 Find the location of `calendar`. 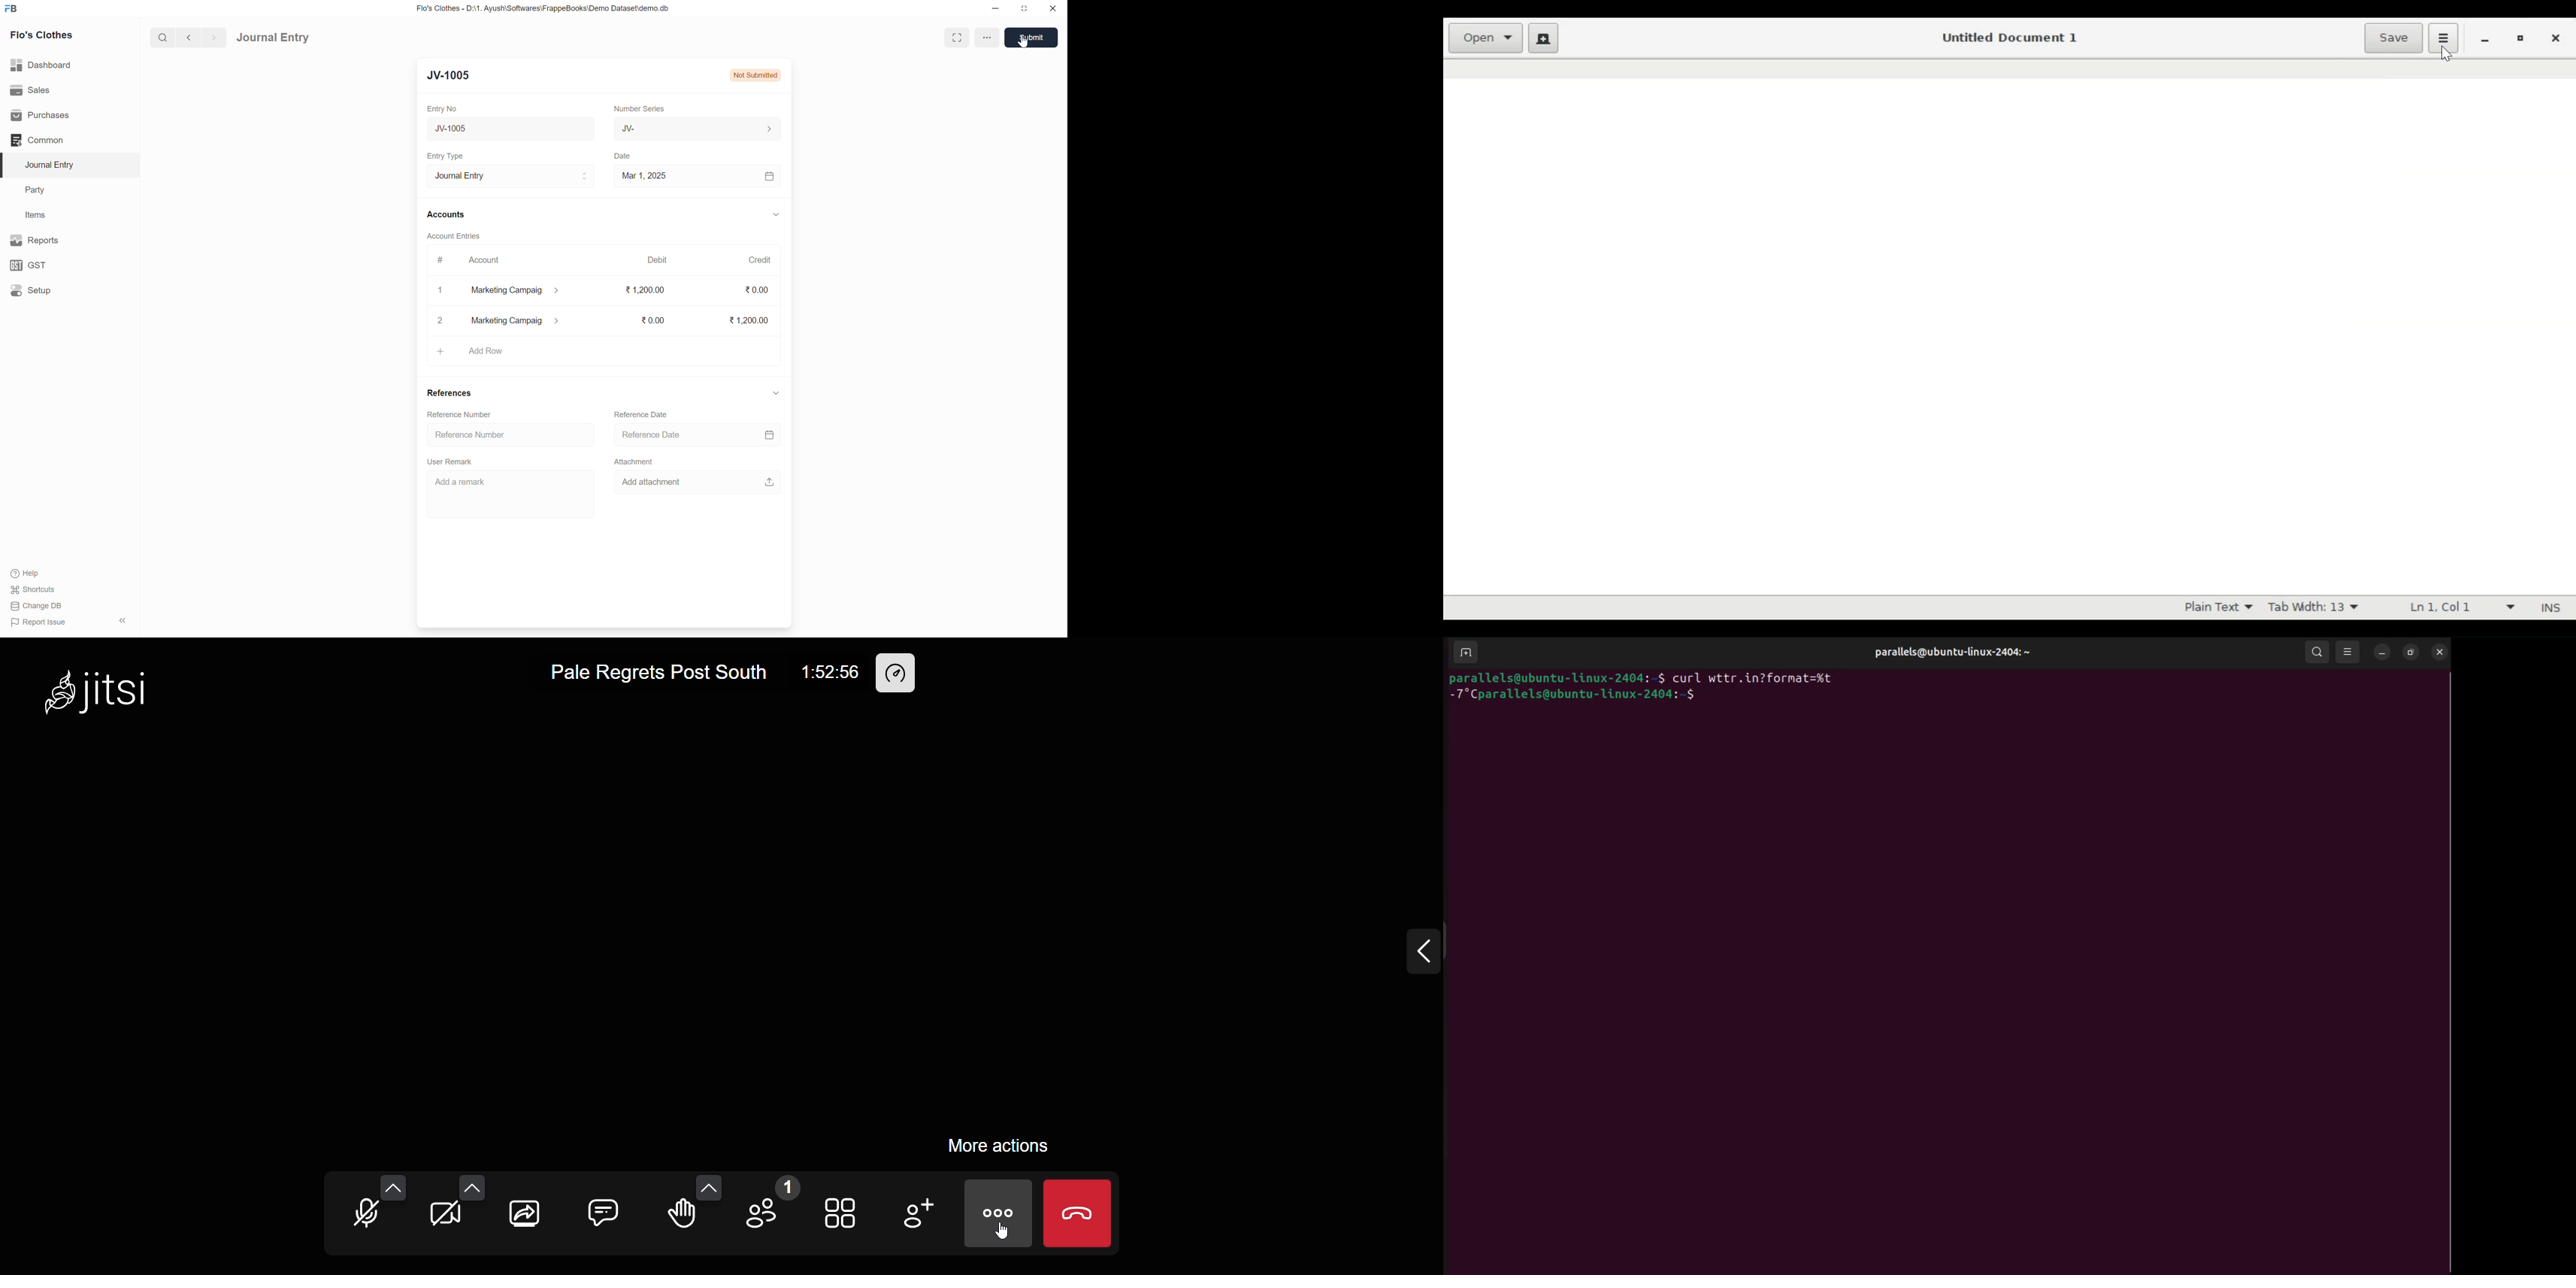

calendar is located at coordinates (770, 177).